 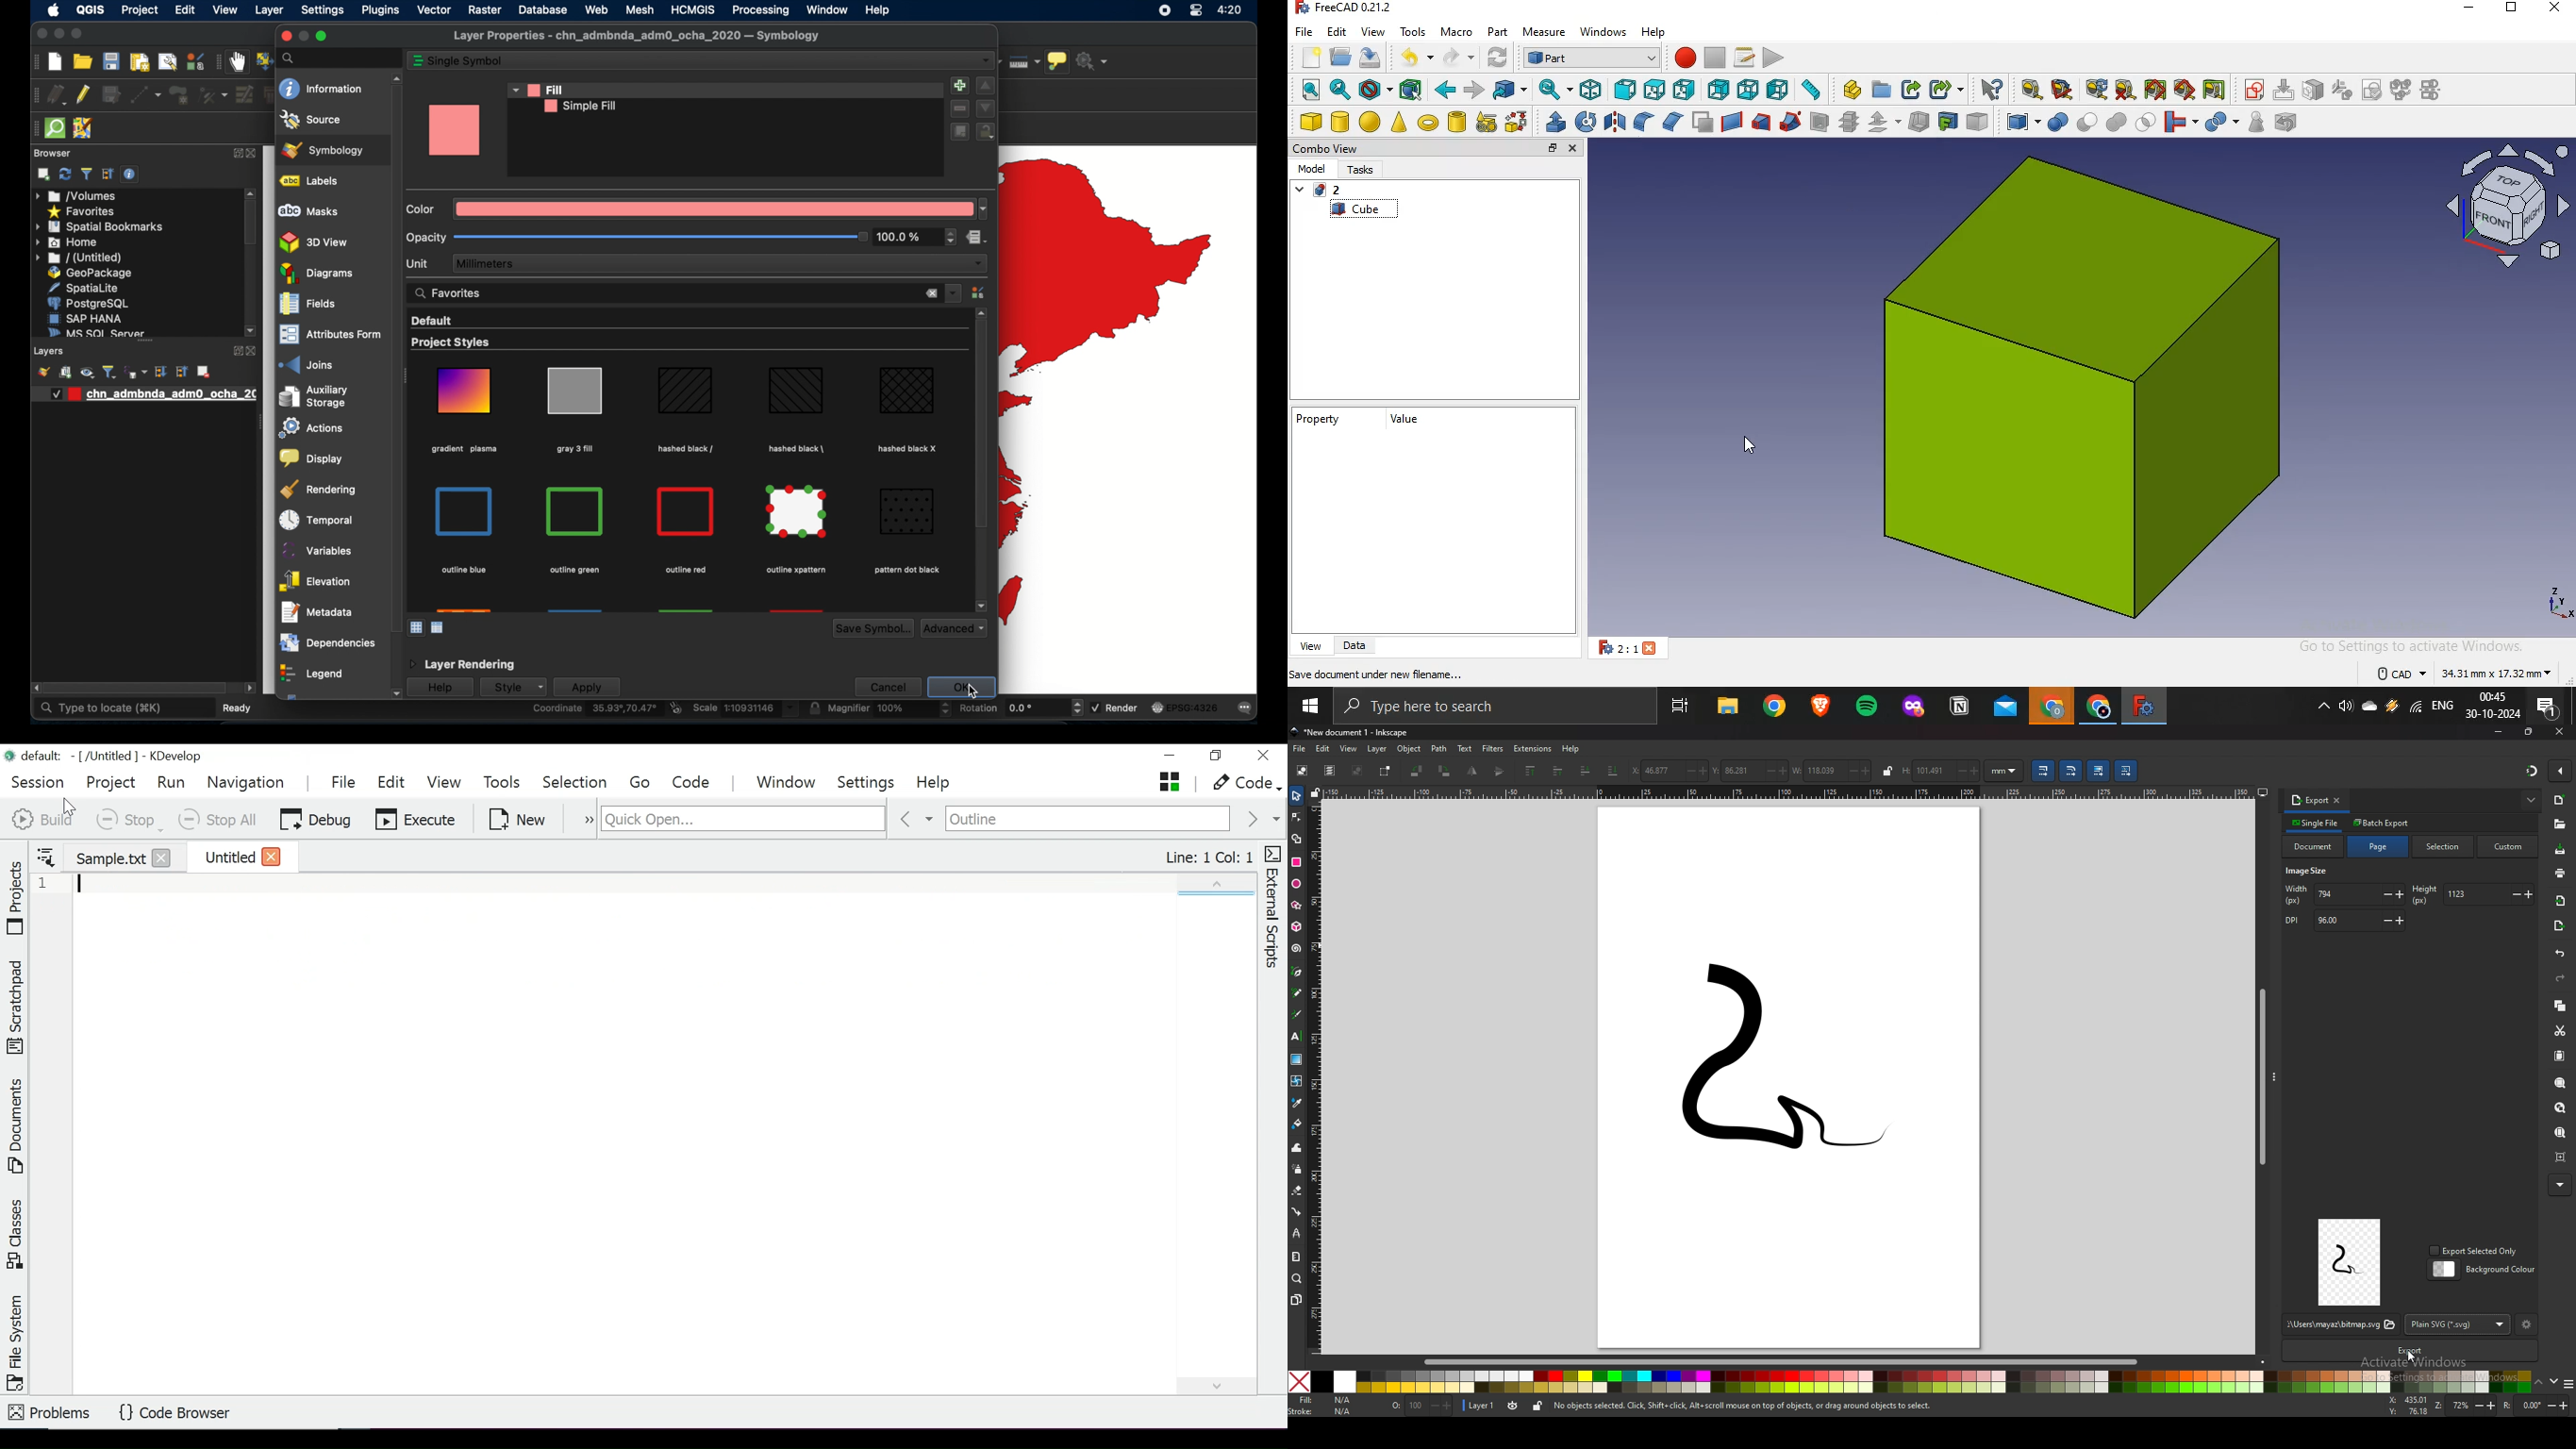 What do you see at coordinates (1359, 770) in the screenshot?
I see `deselect` at bounding box center [1359, 770].